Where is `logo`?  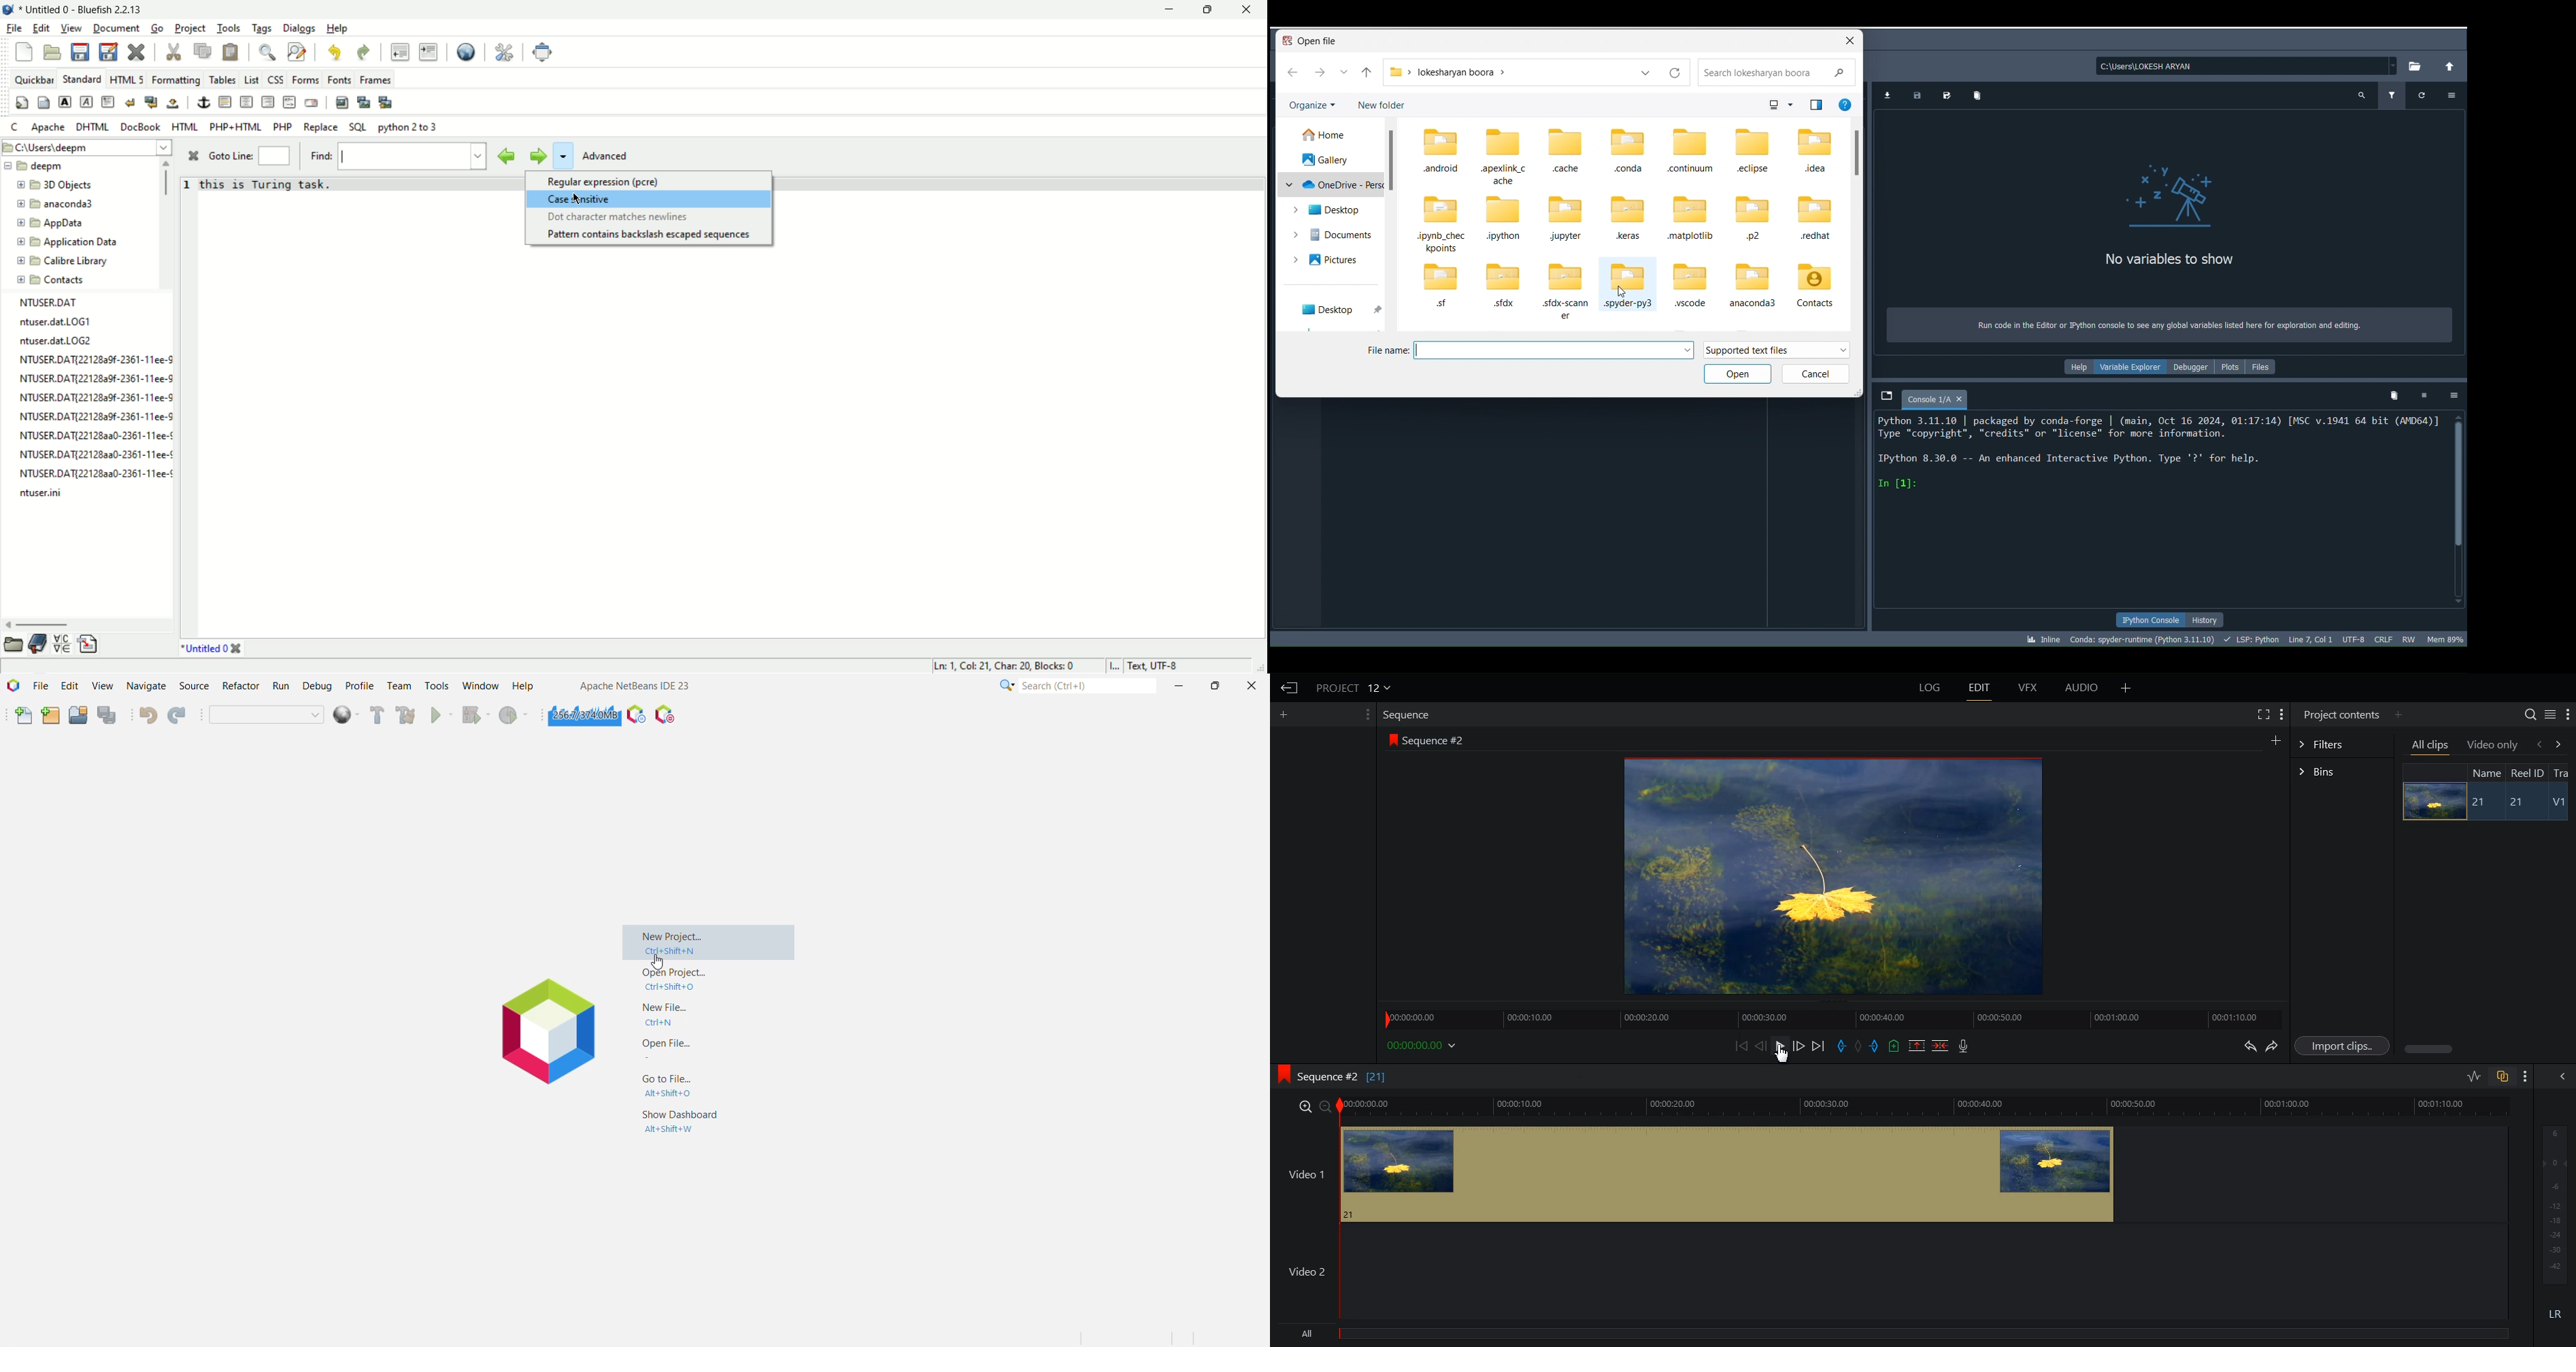 logo is located at coordinates (1390, 739).